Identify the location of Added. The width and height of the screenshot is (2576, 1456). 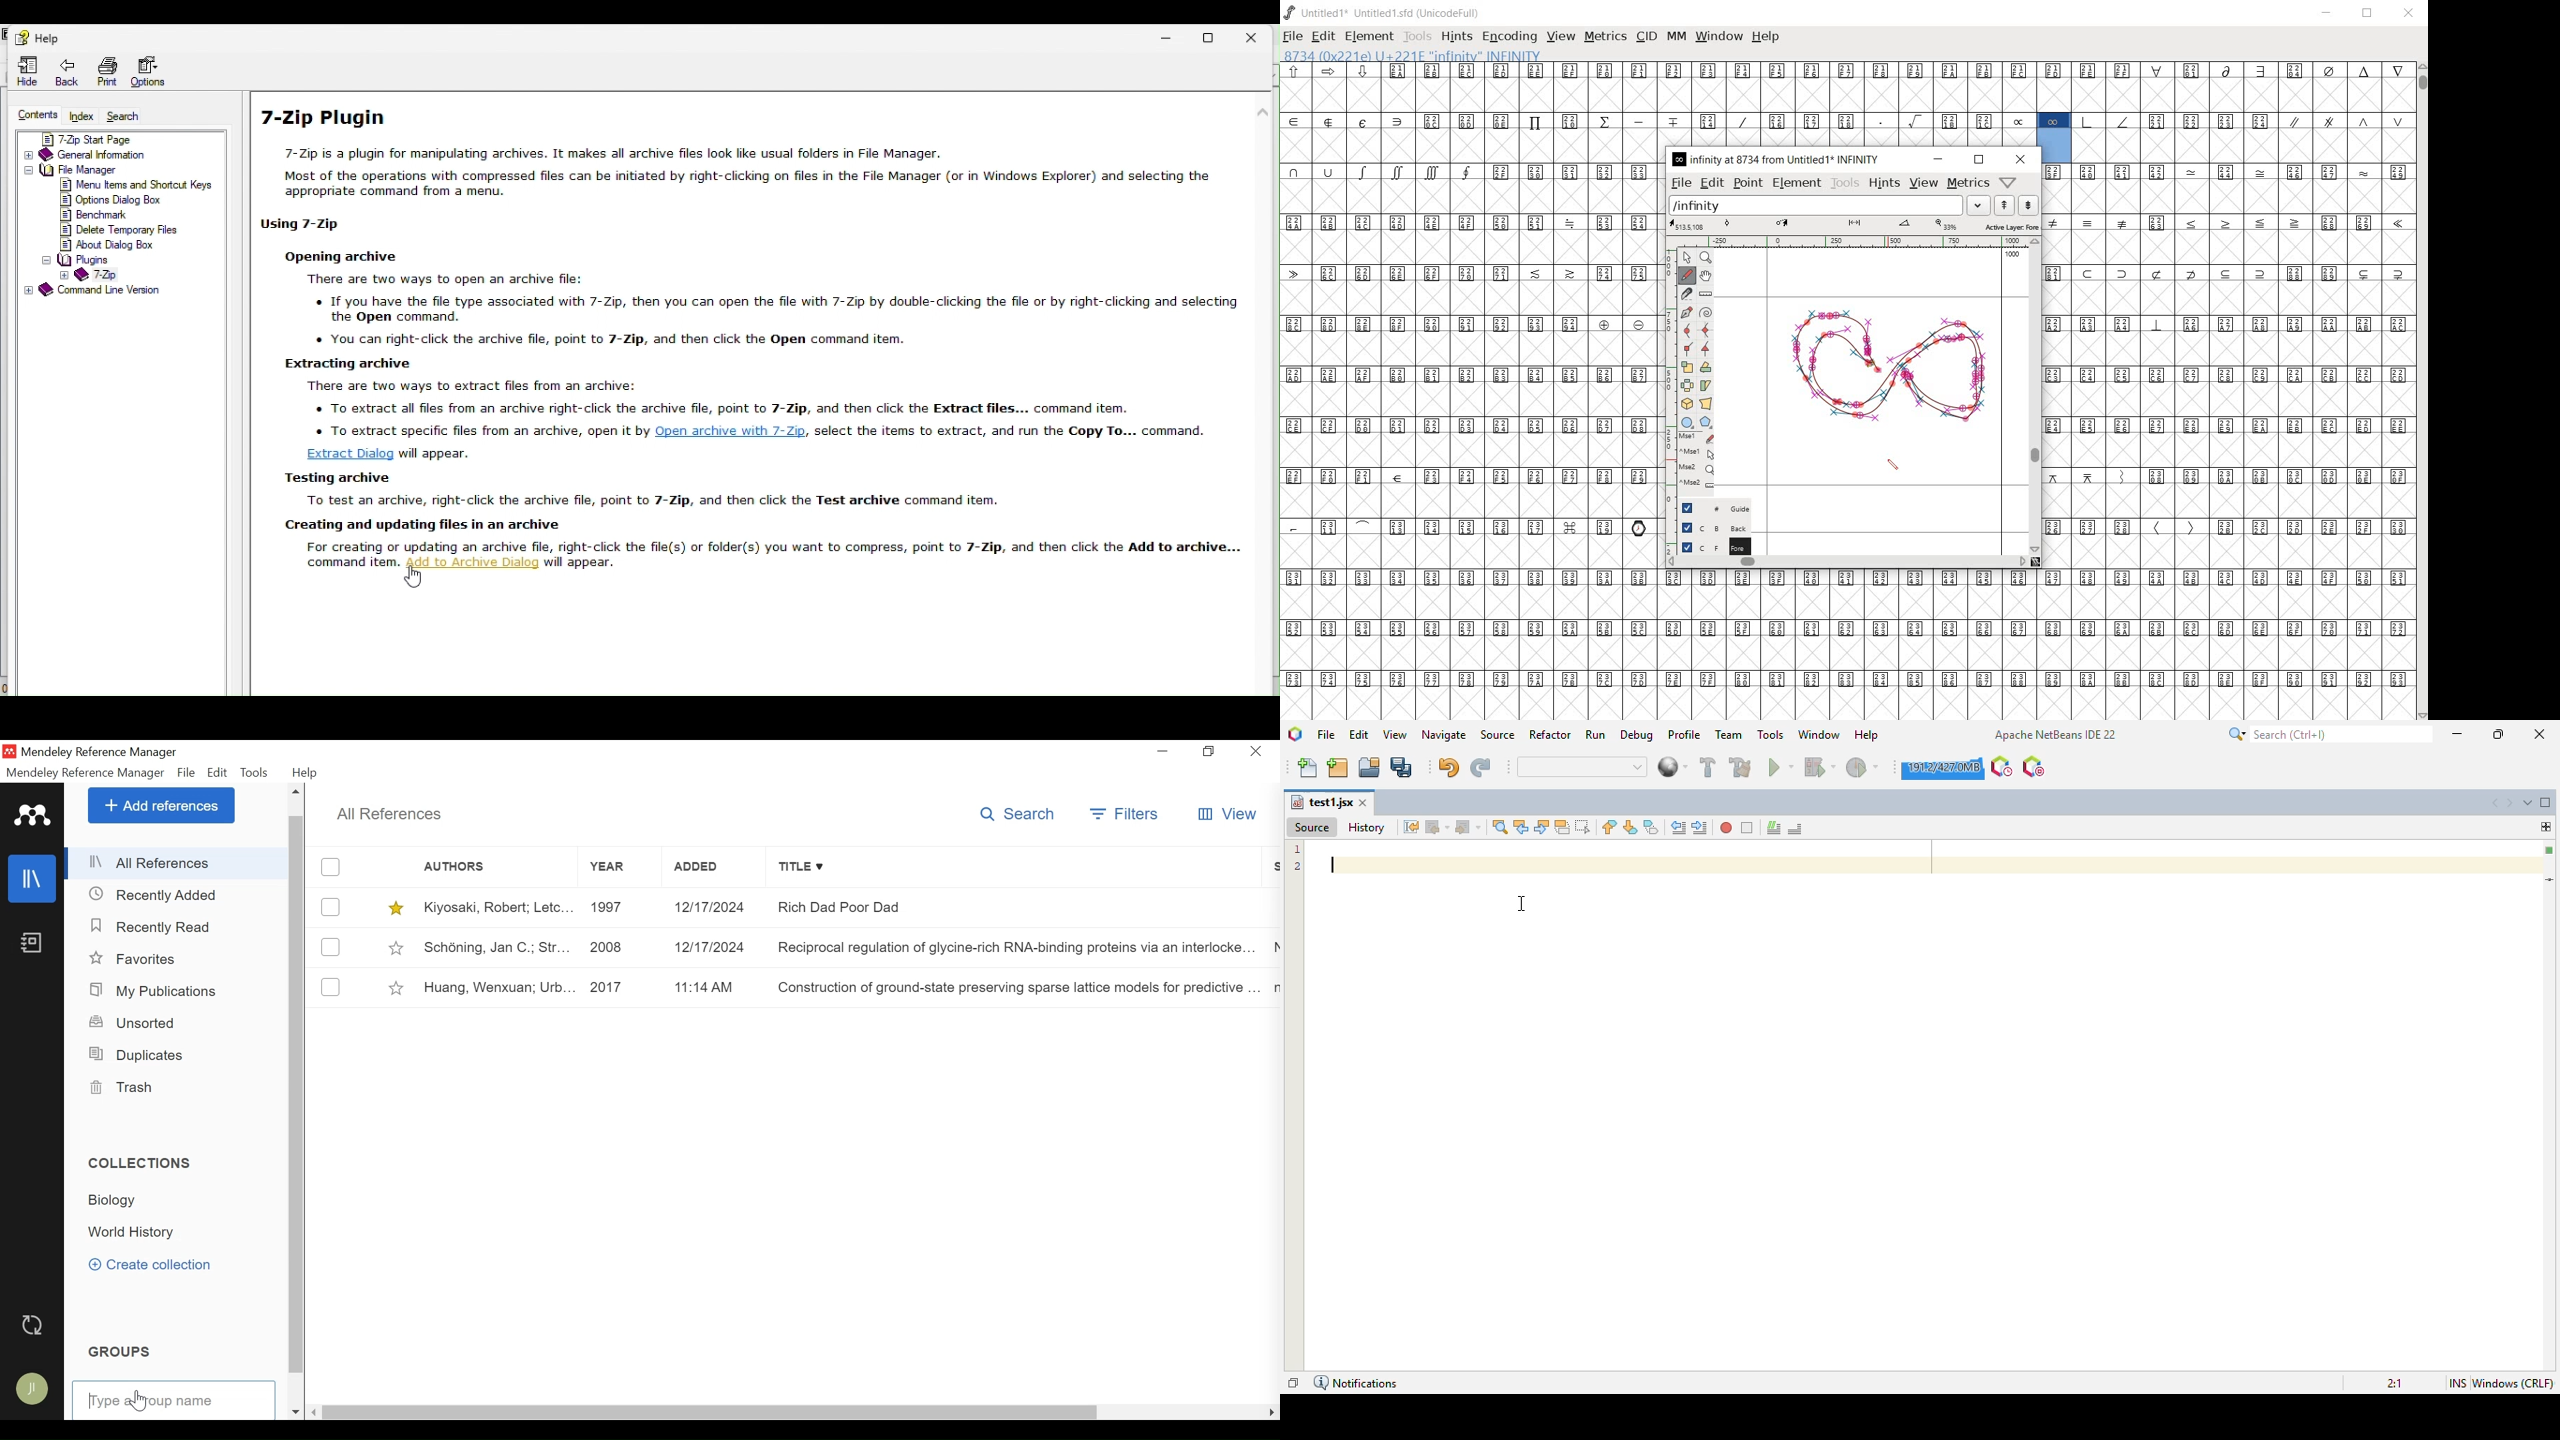
(714, 869).